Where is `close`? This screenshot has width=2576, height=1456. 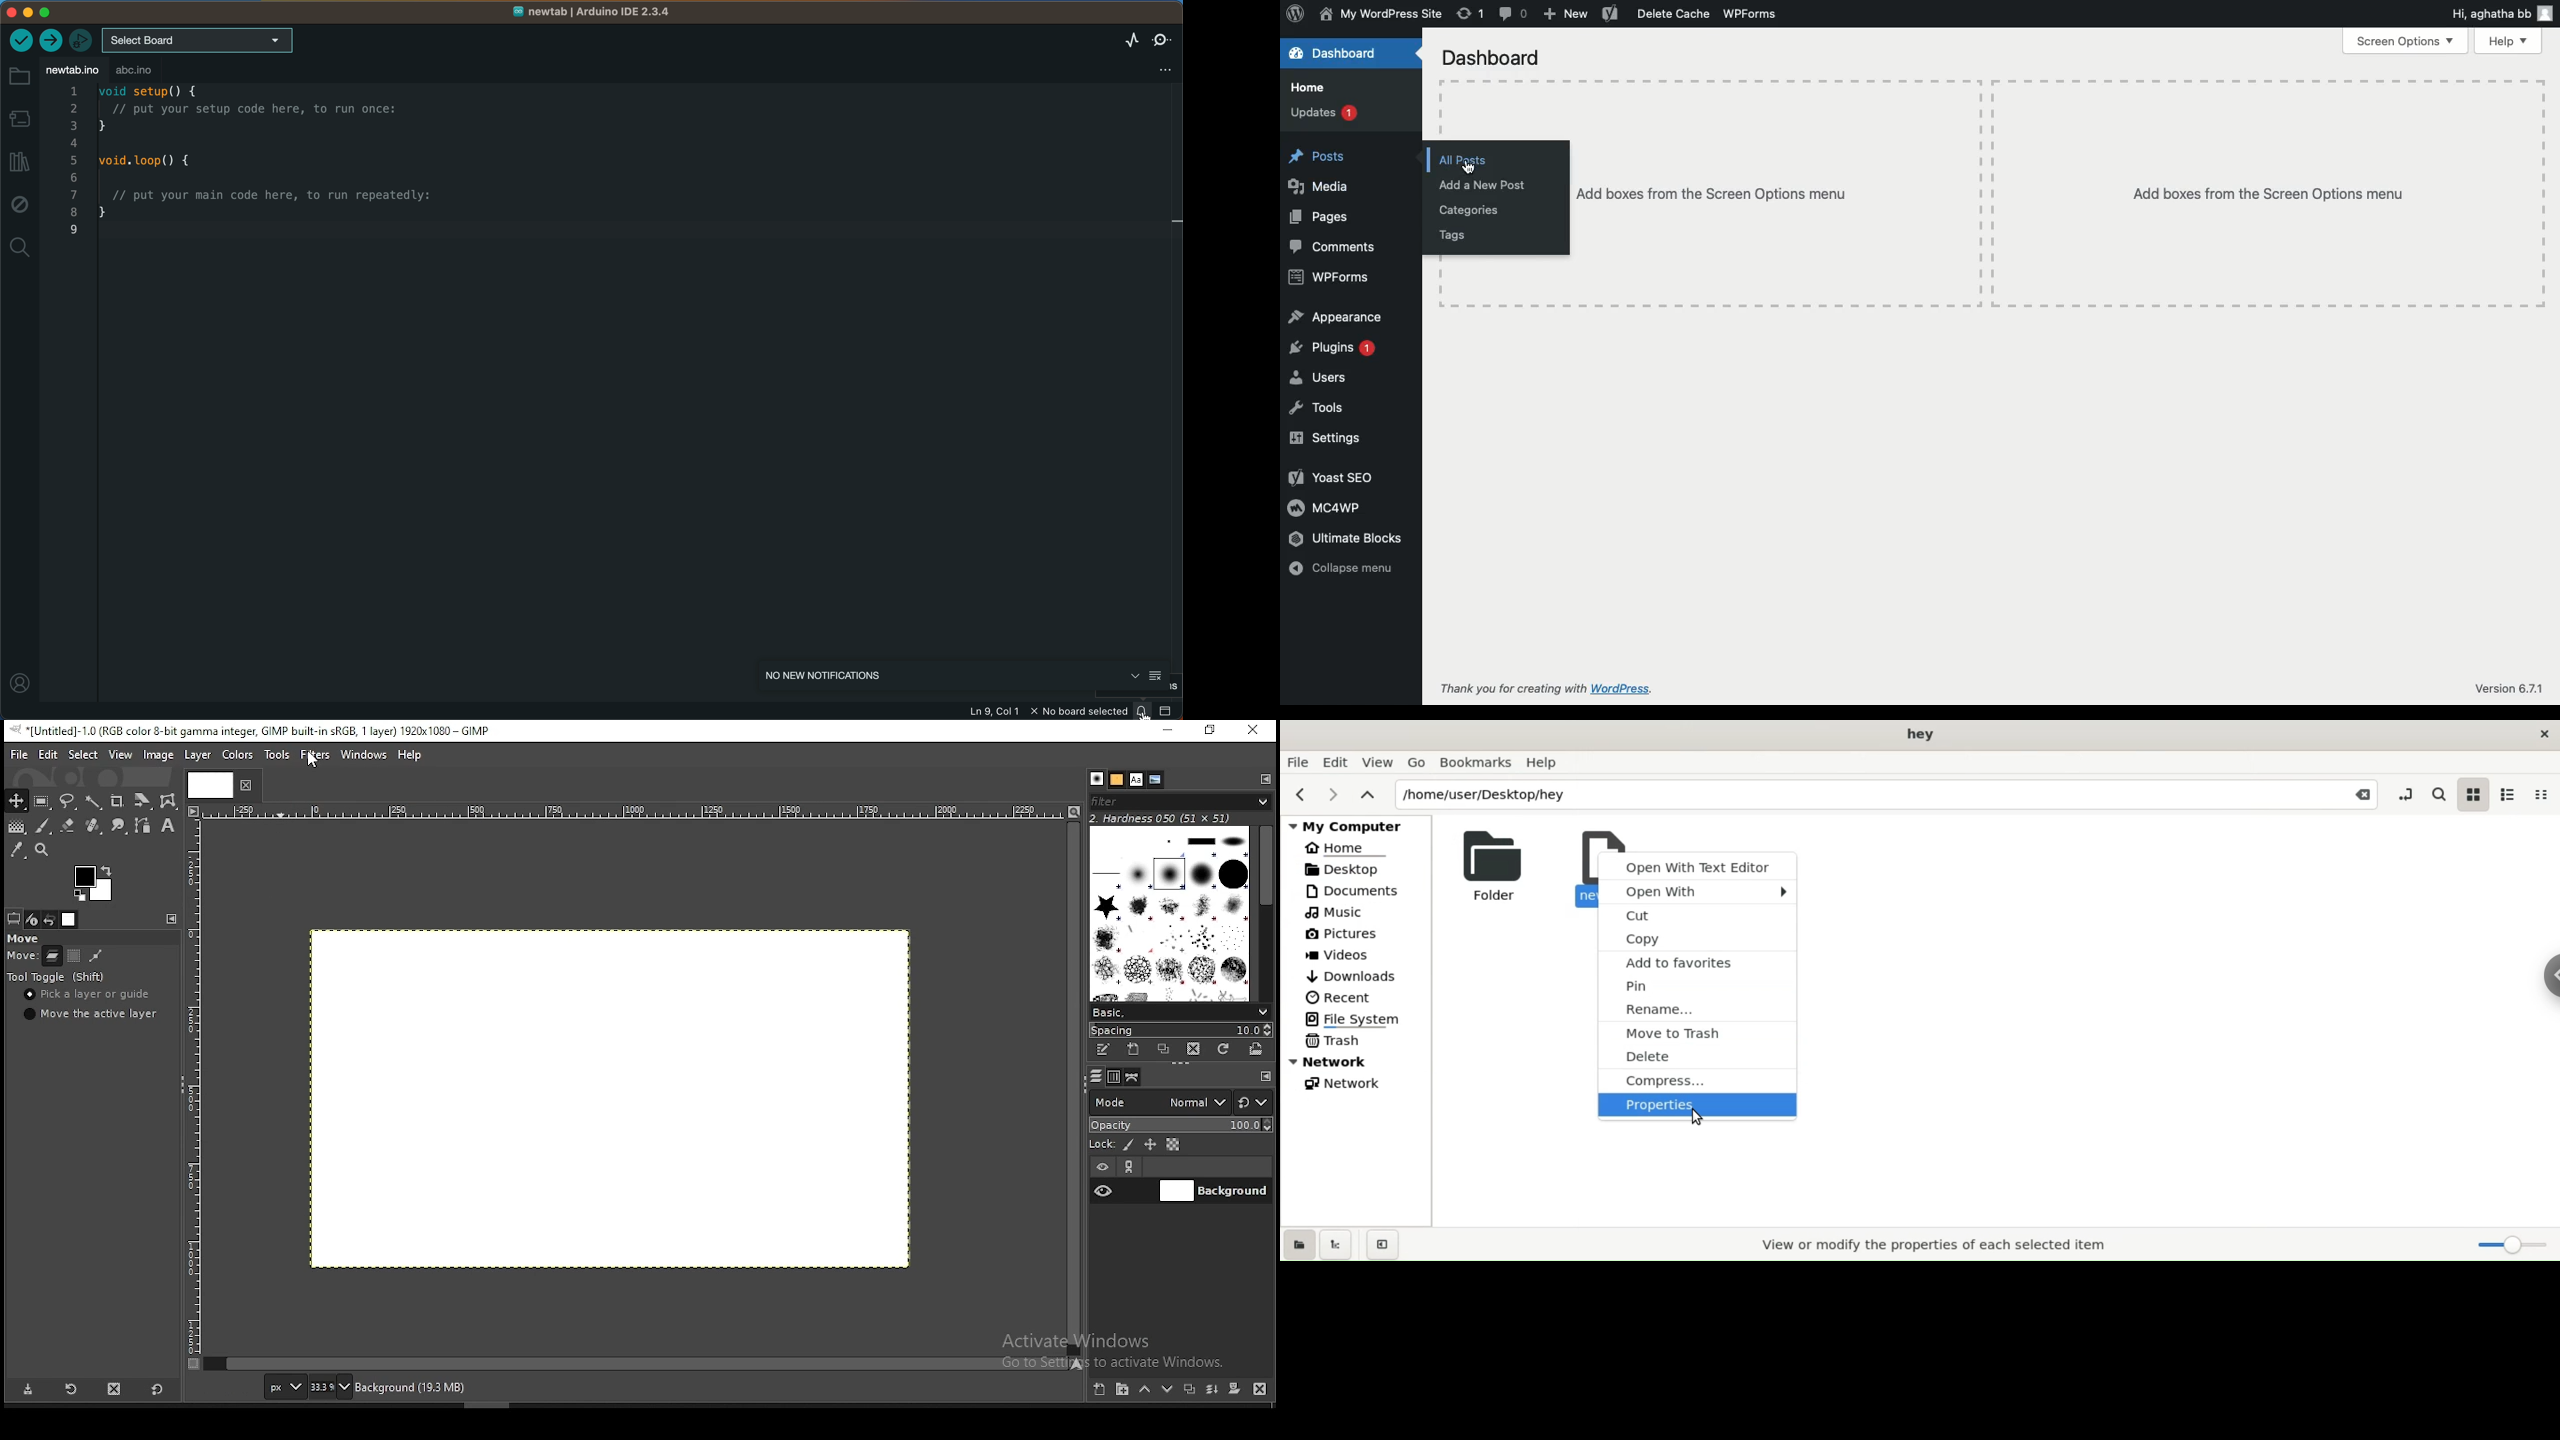 close is located at coordinates (2545, 738).